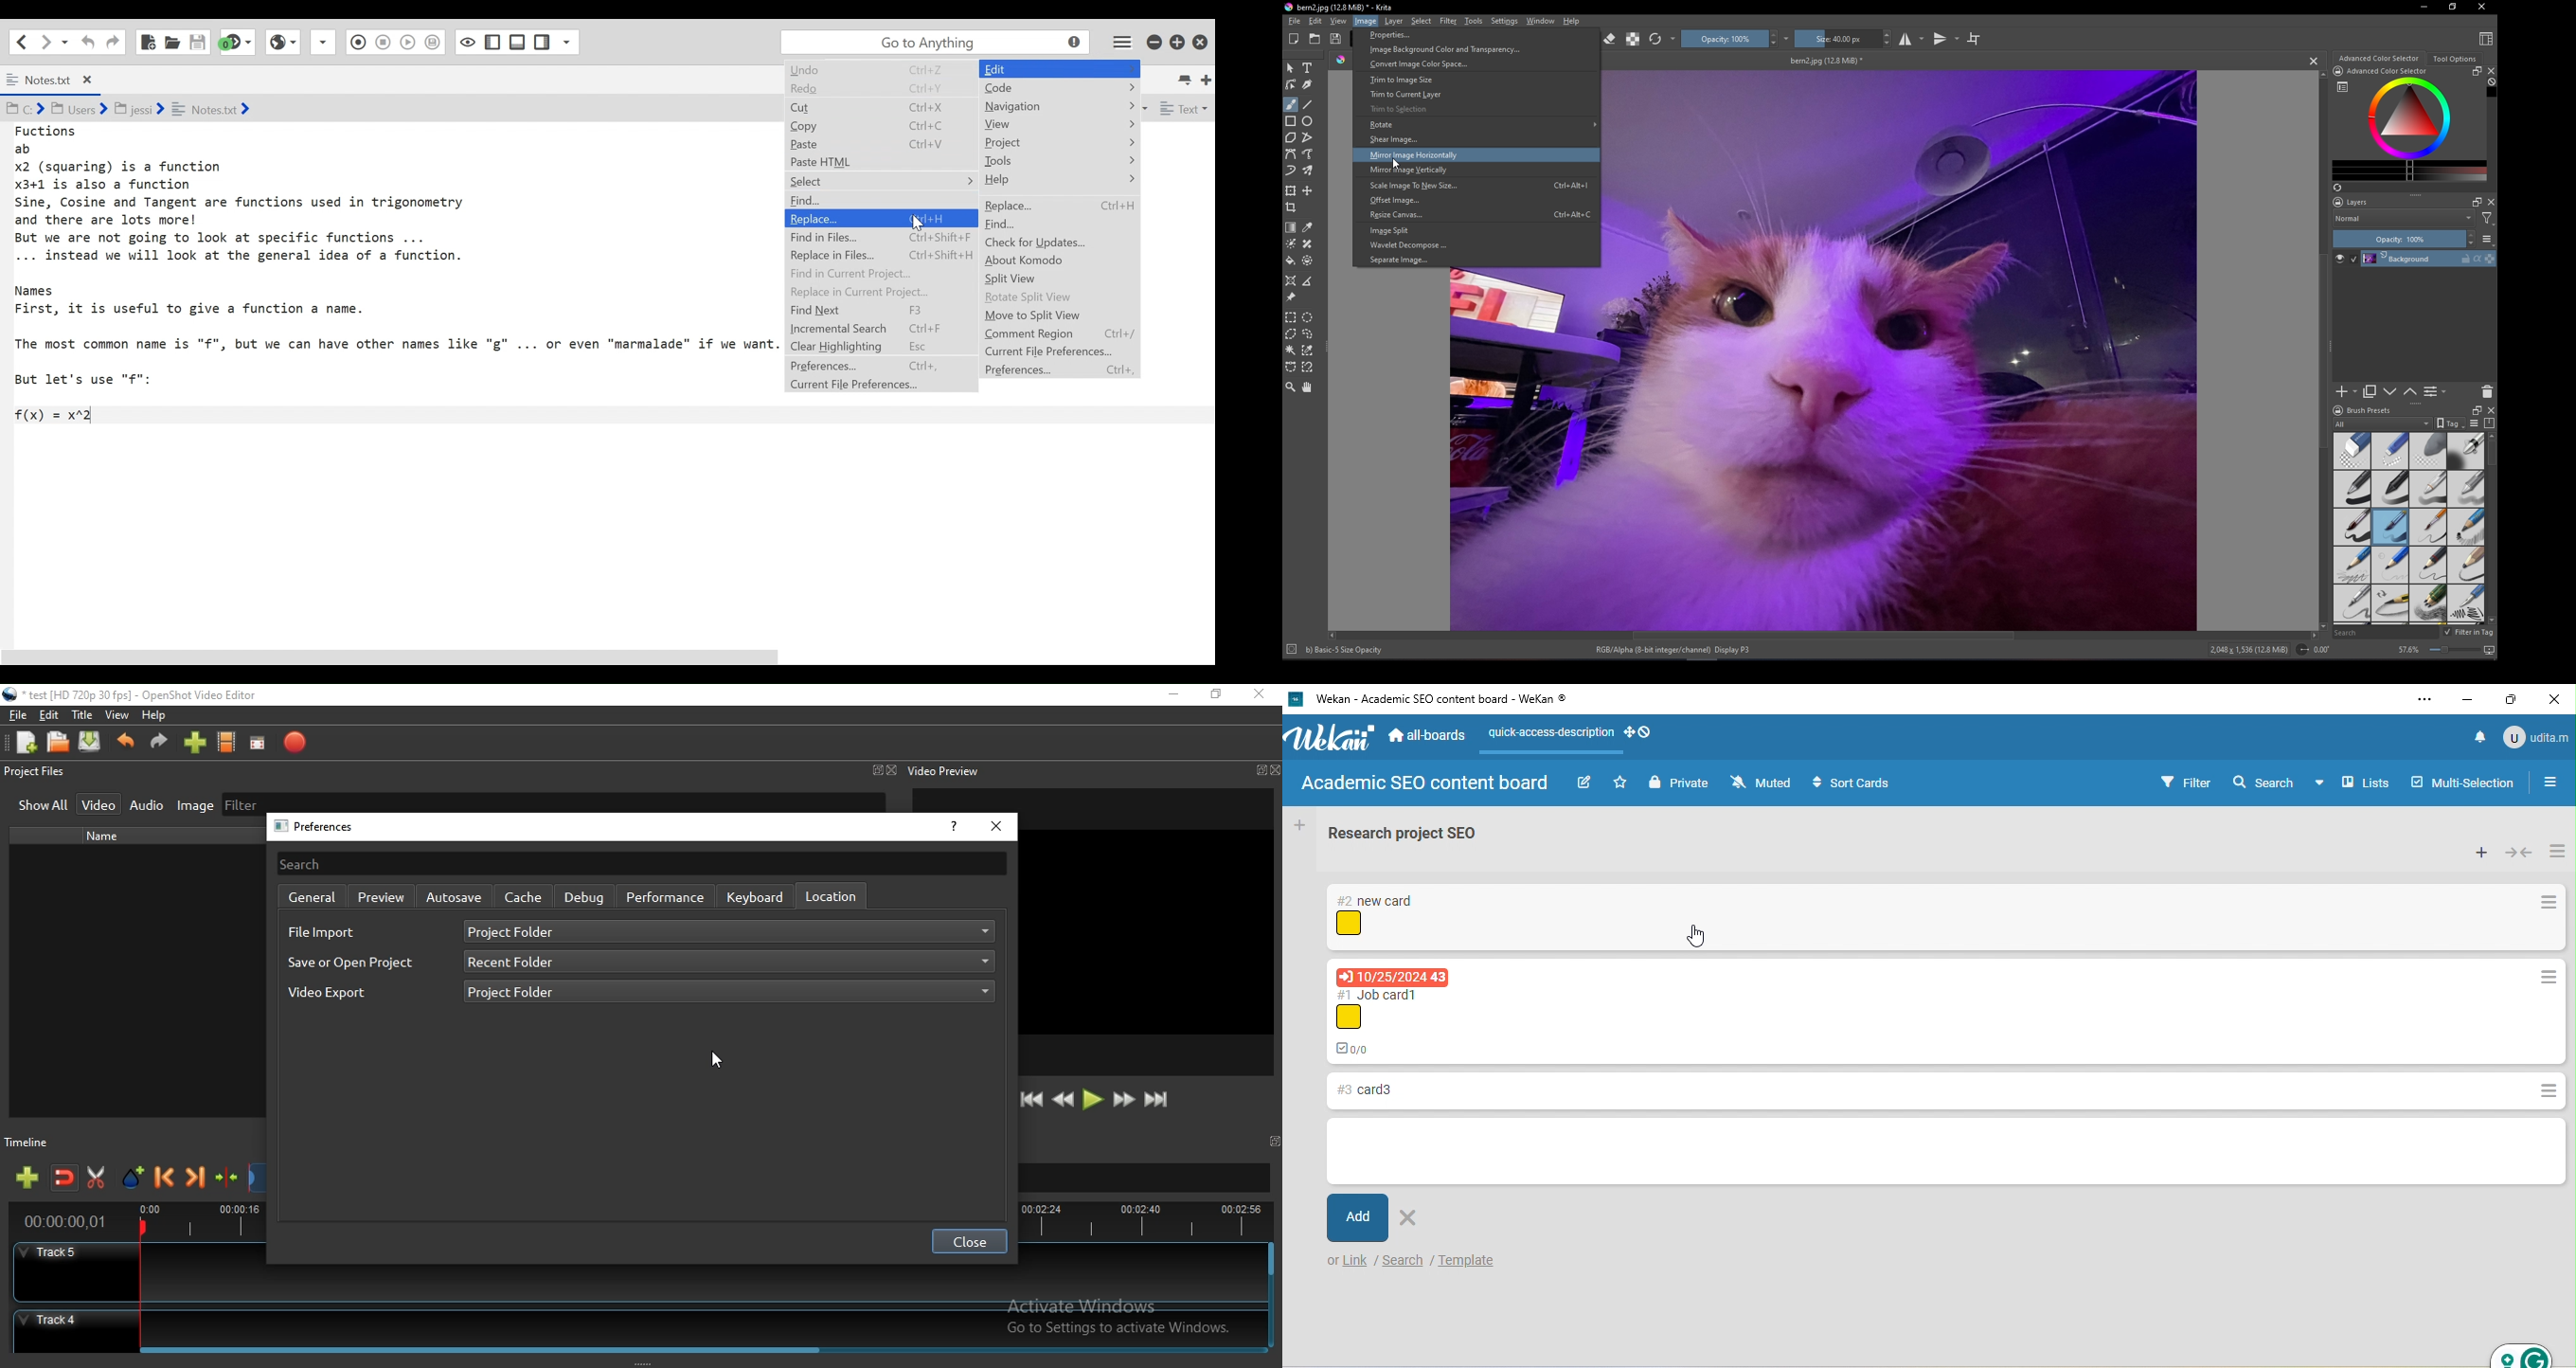 This screenshot has width=2576, height=1372. Describe the element at coordinates (1277, 1141) in the screenshot. I see `window` at that location.